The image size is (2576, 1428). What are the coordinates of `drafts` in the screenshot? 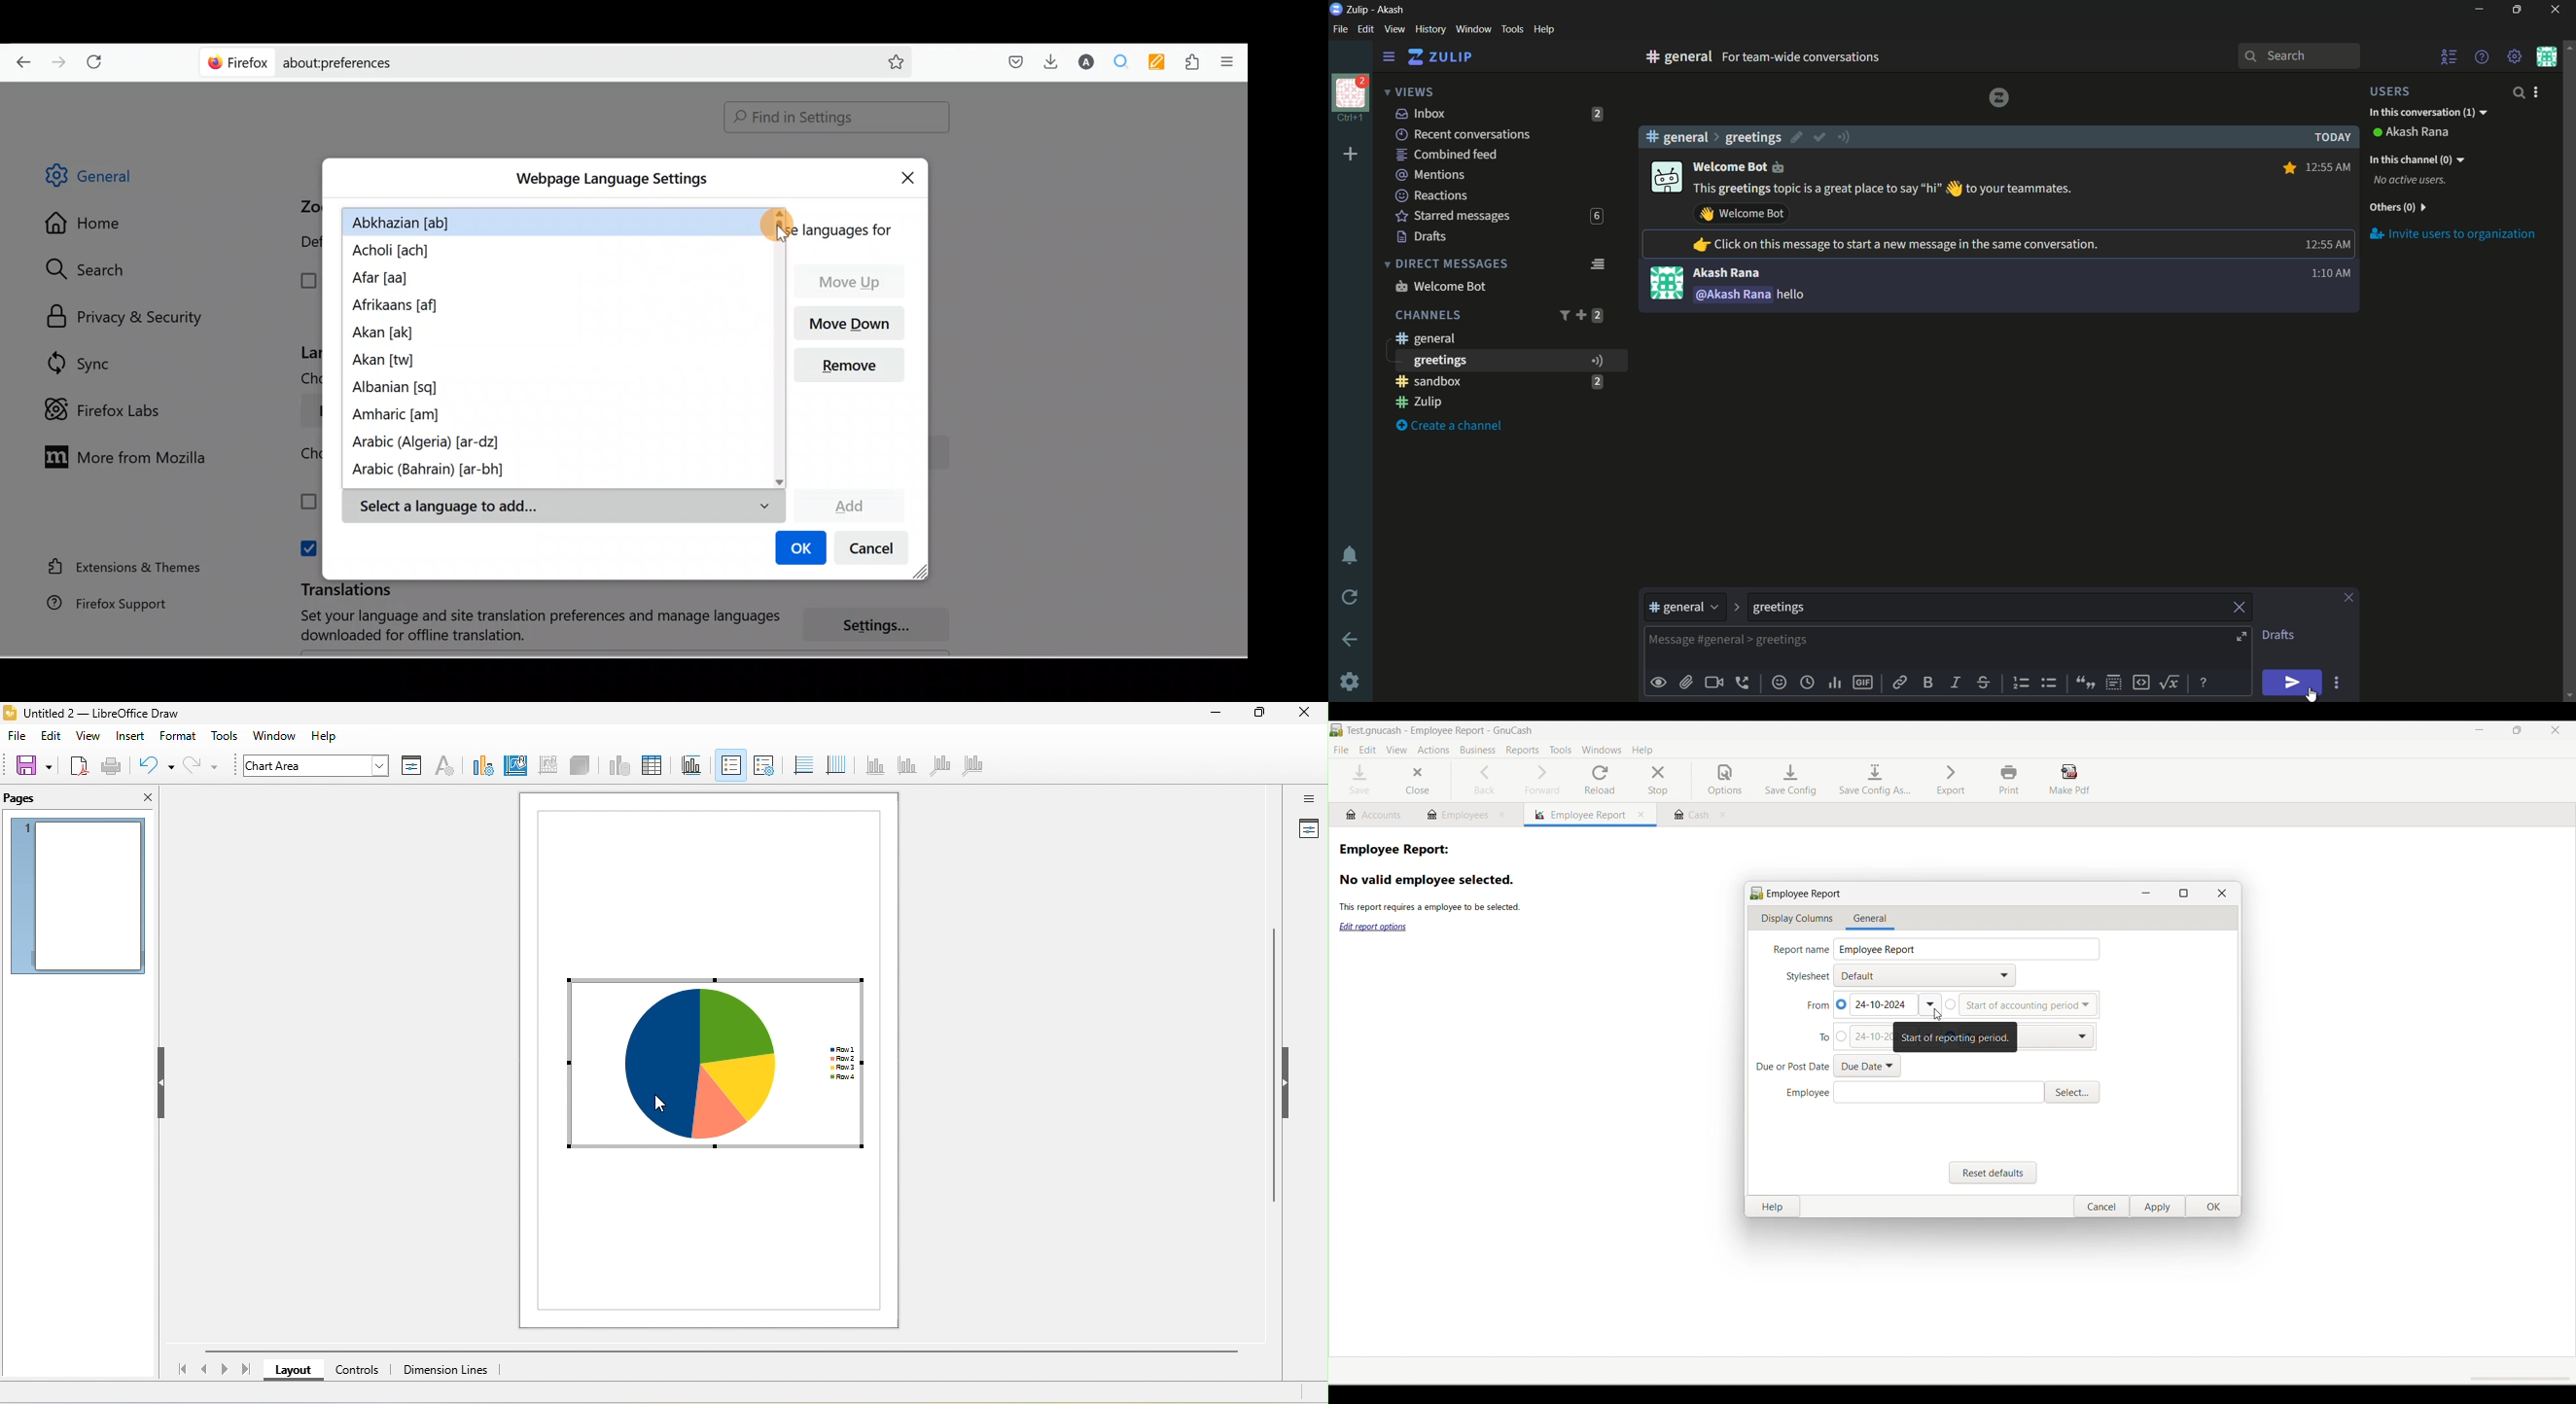 It's located at (2278, 635).